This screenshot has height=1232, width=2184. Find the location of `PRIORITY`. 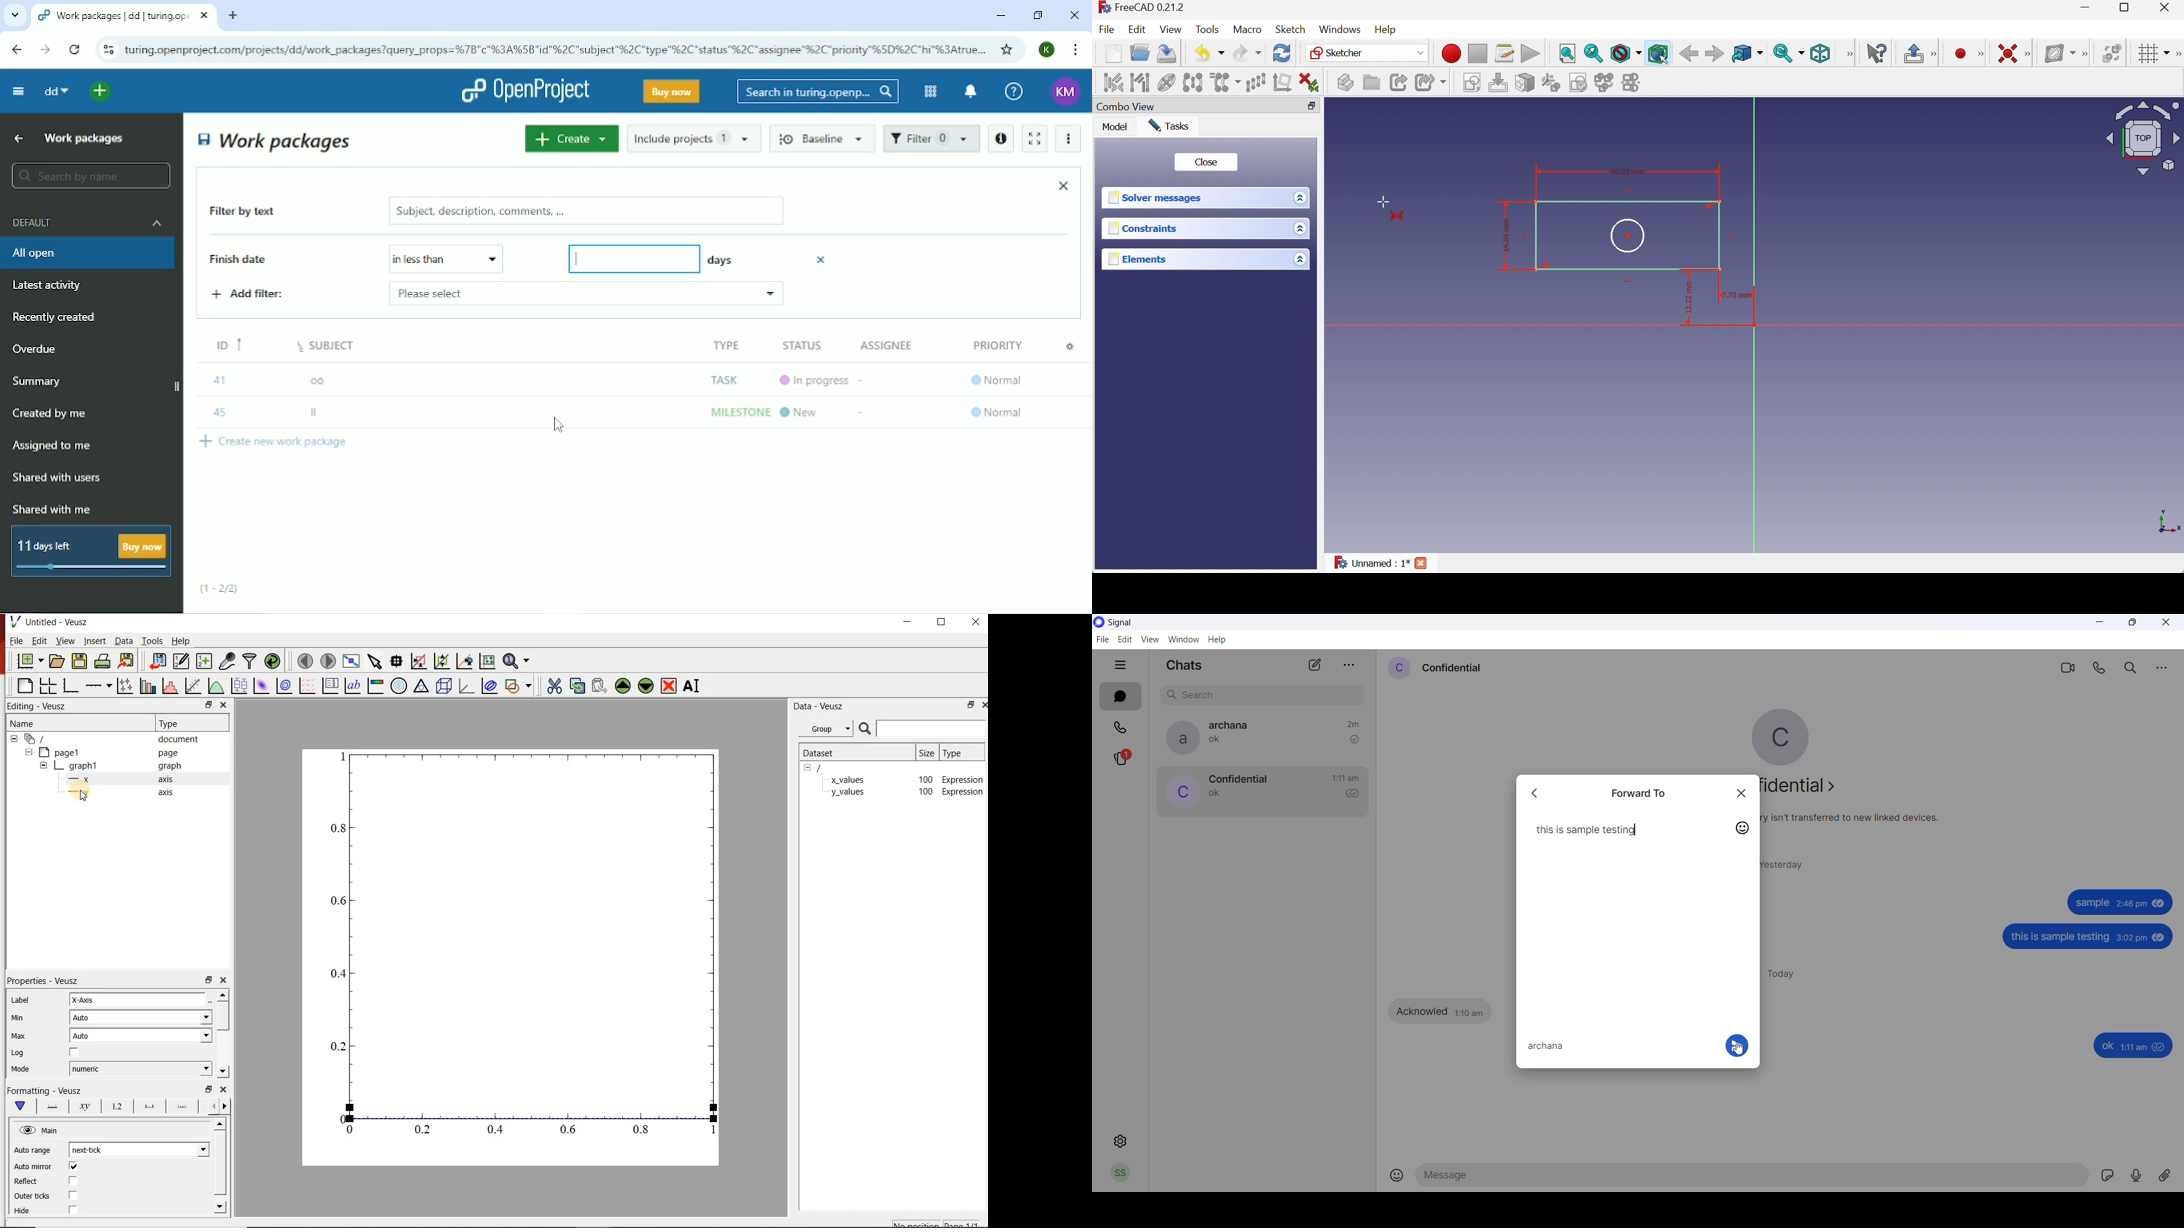

PRIORITY is located at coordinates (995, 344).